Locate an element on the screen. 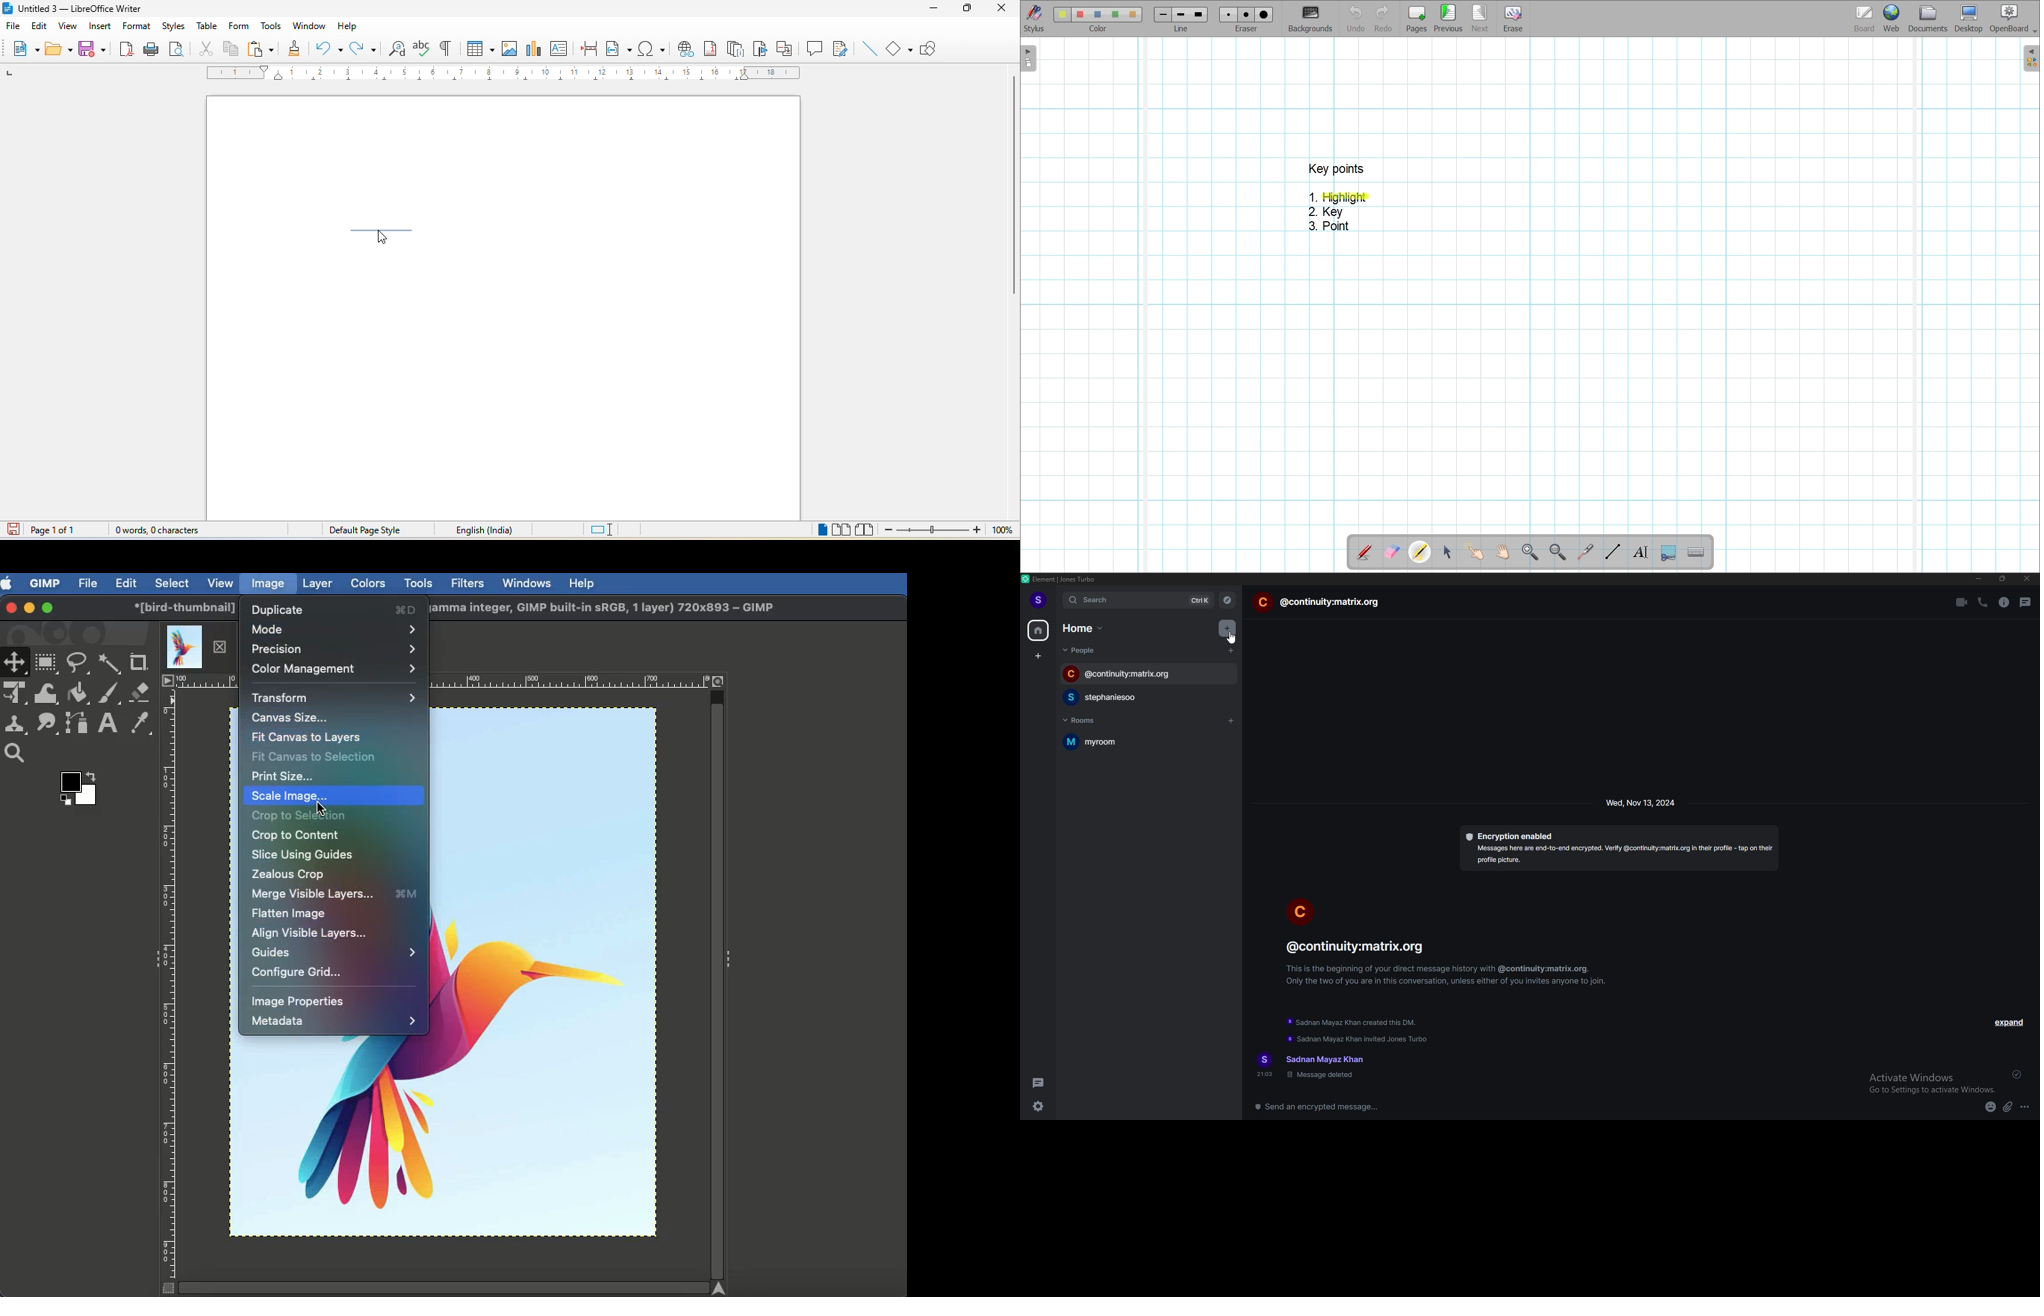  cut is located at coordinates (202, 47).